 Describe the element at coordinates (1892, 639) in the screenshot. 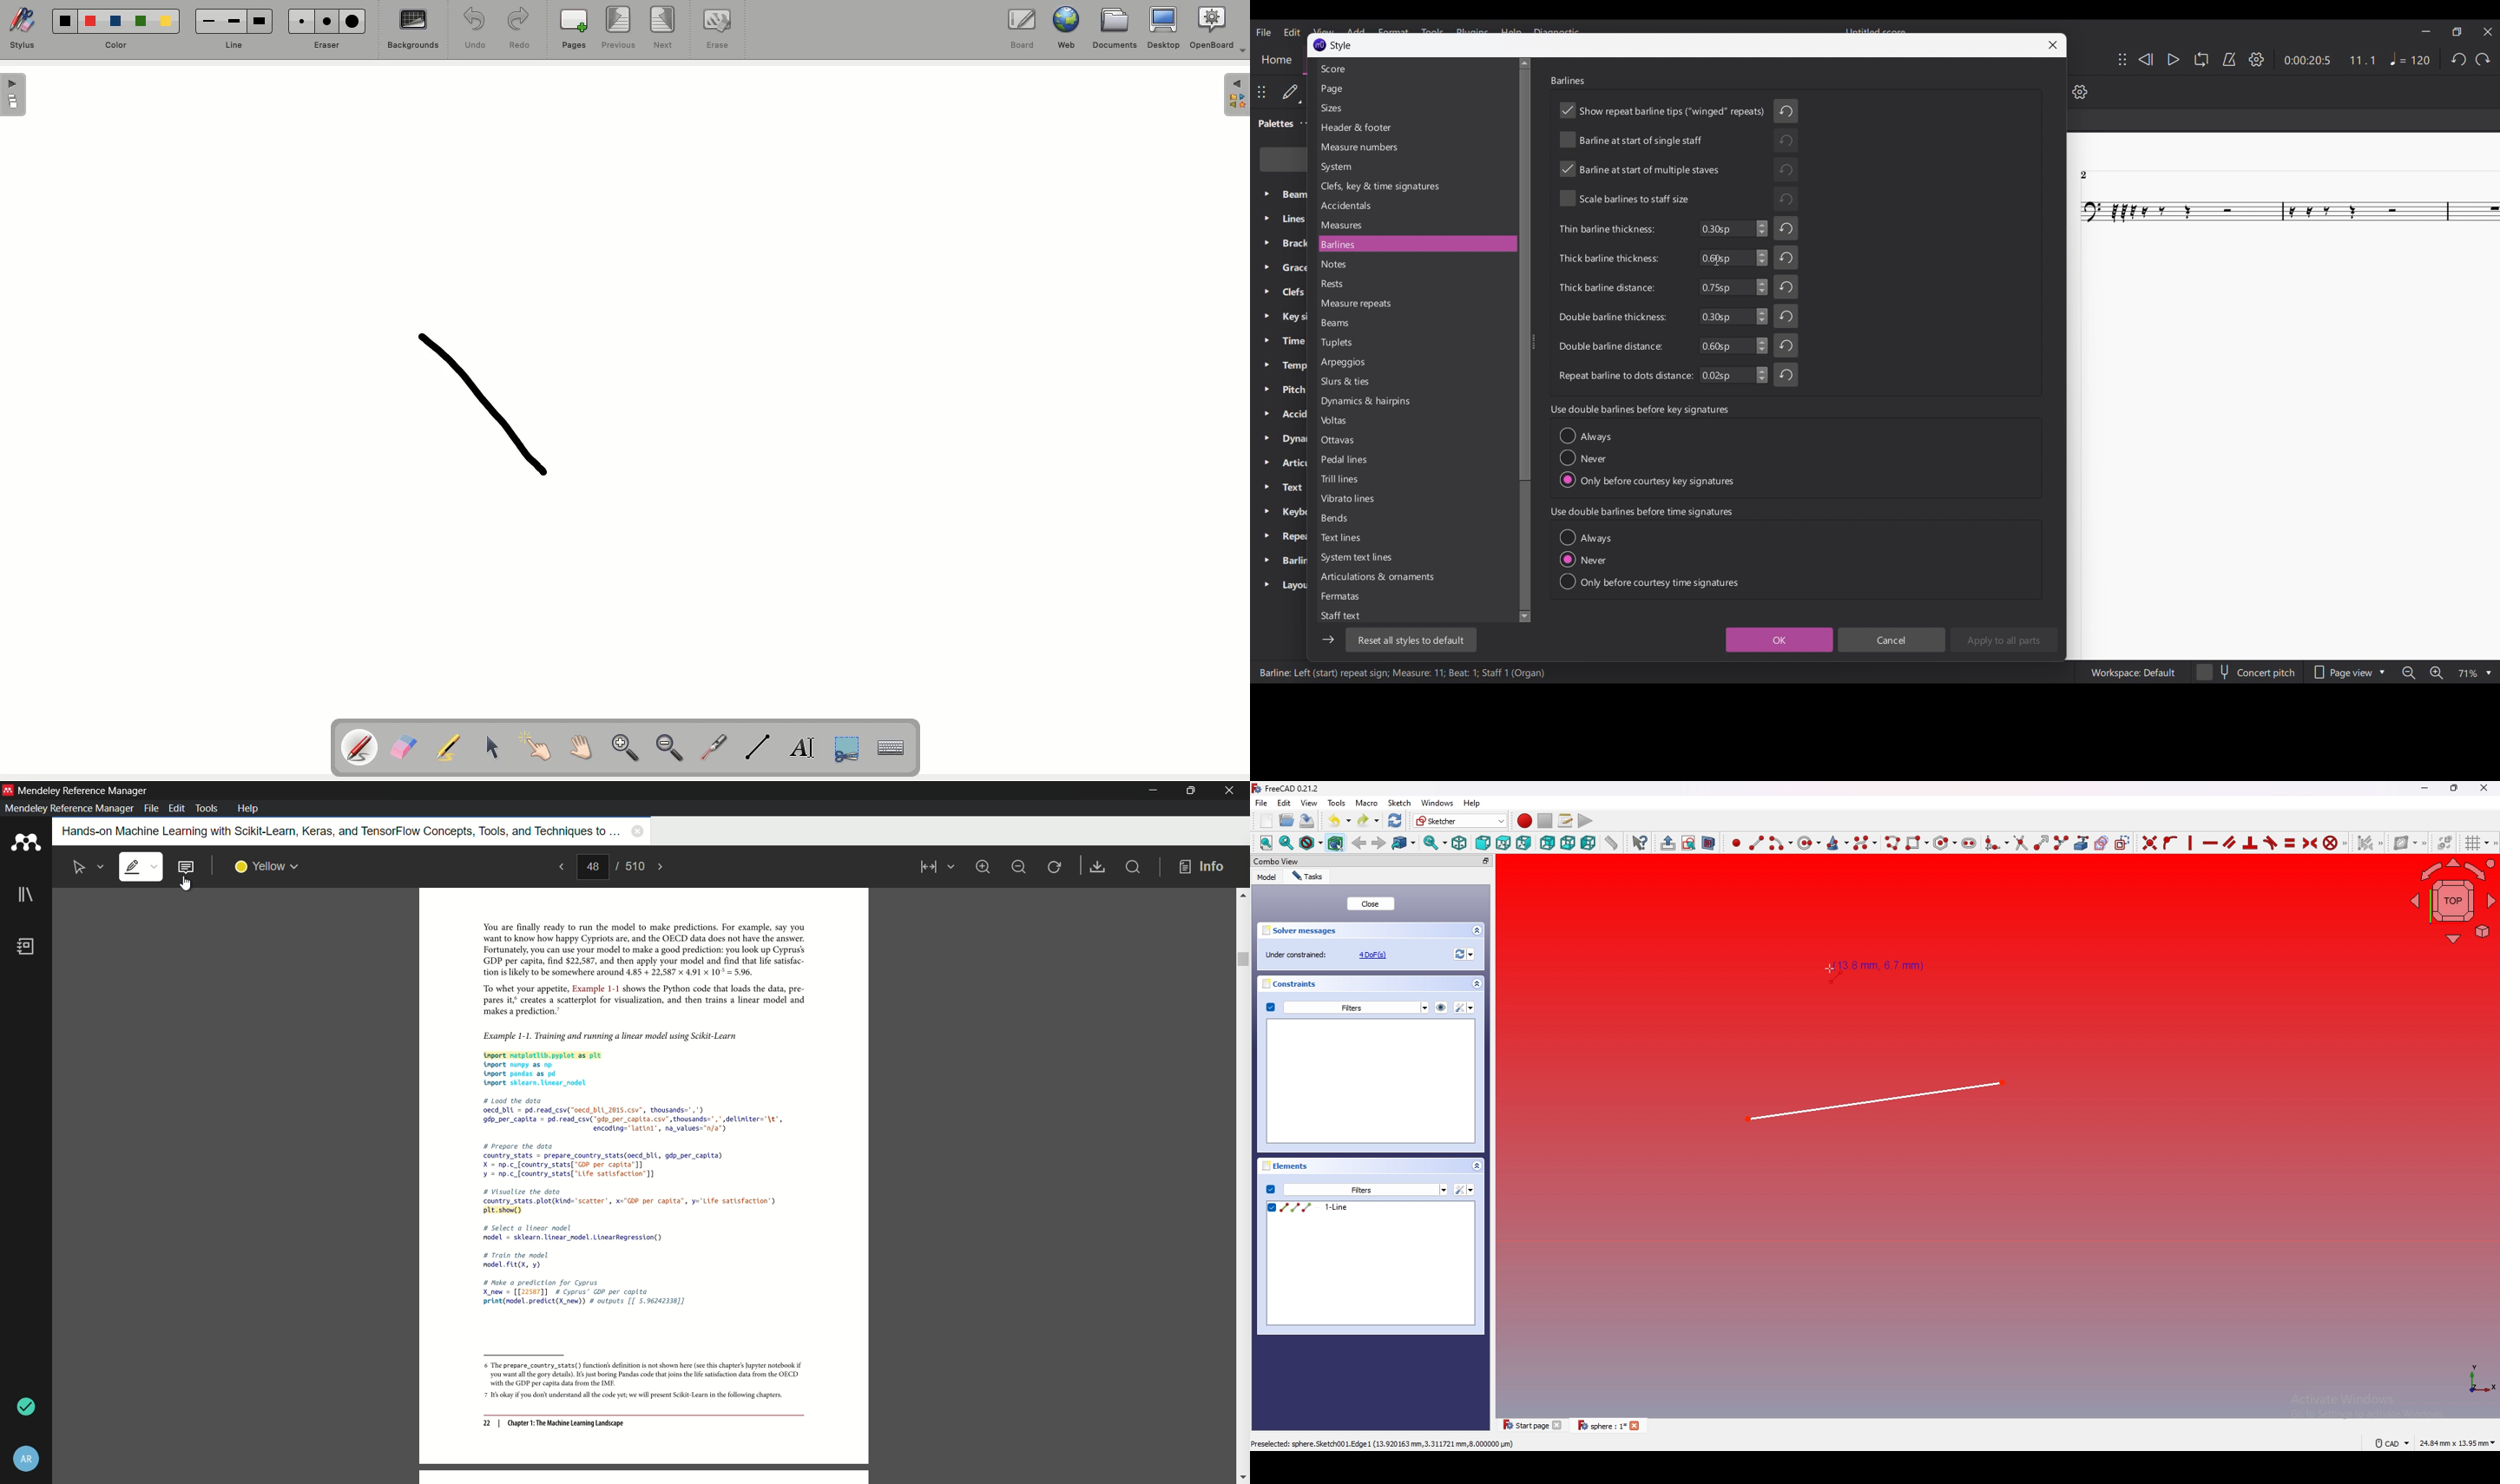

I see `Cancel` at that location.